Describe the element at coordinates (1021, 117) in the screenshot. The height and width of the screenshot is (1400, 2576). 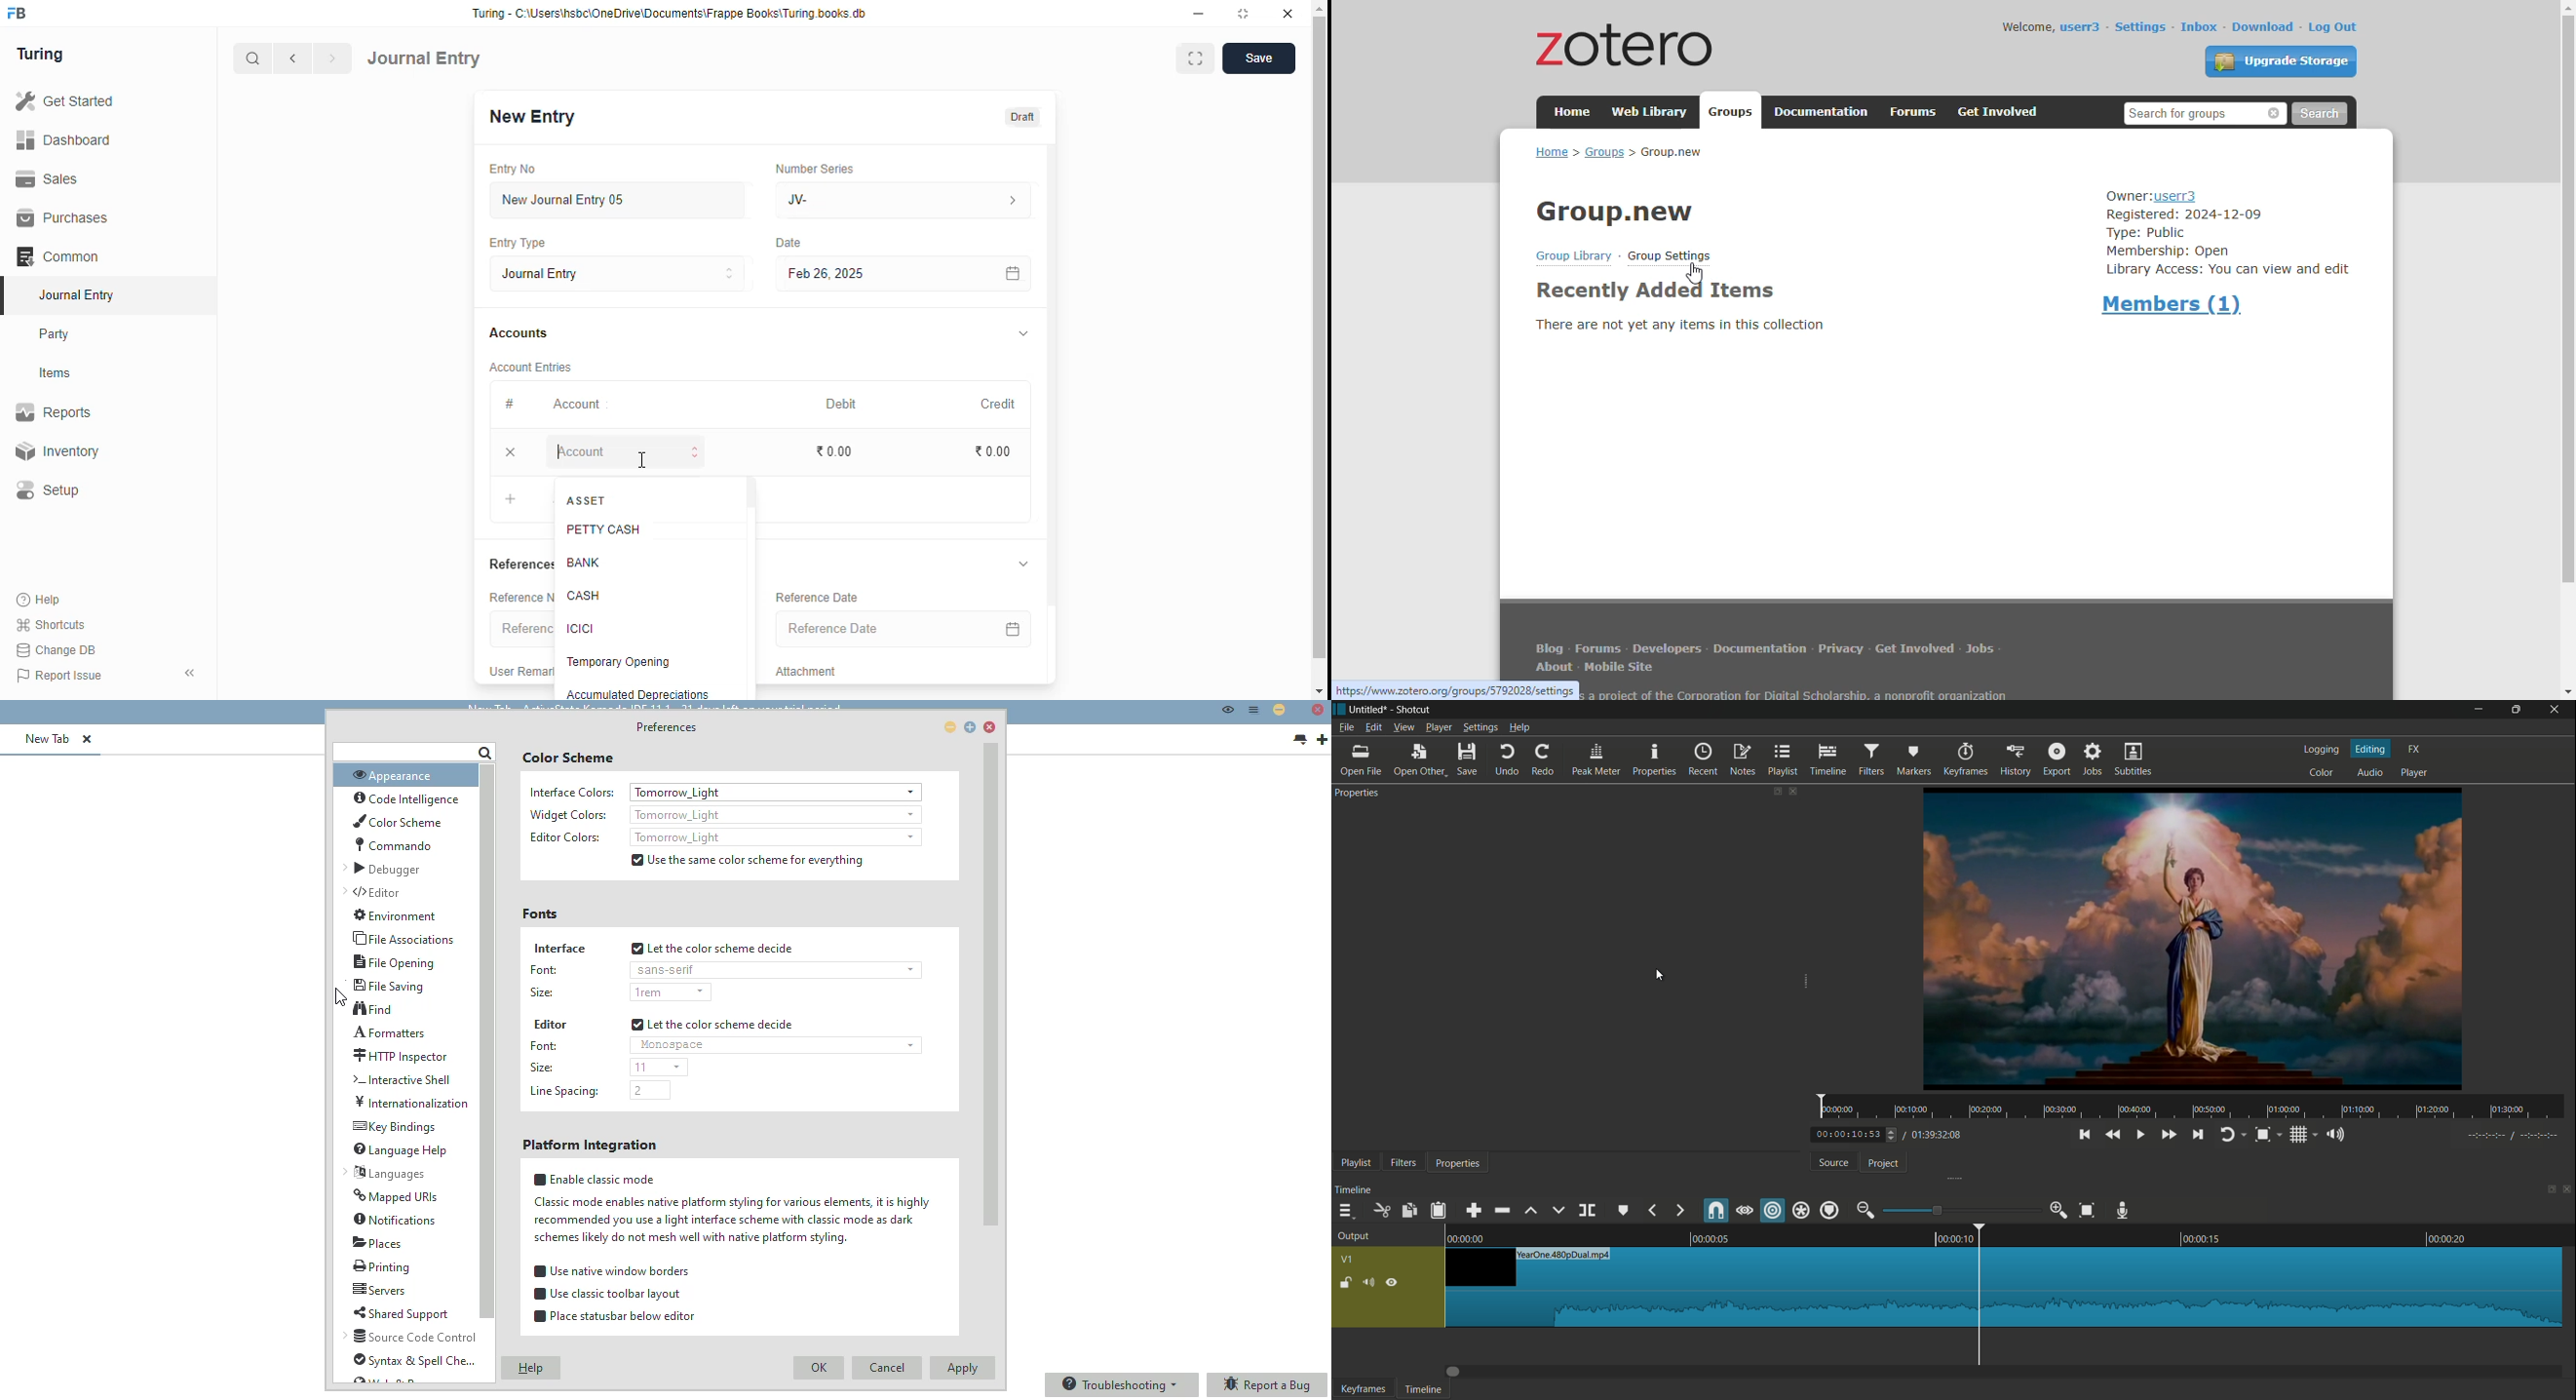
I see `draft` at that location.